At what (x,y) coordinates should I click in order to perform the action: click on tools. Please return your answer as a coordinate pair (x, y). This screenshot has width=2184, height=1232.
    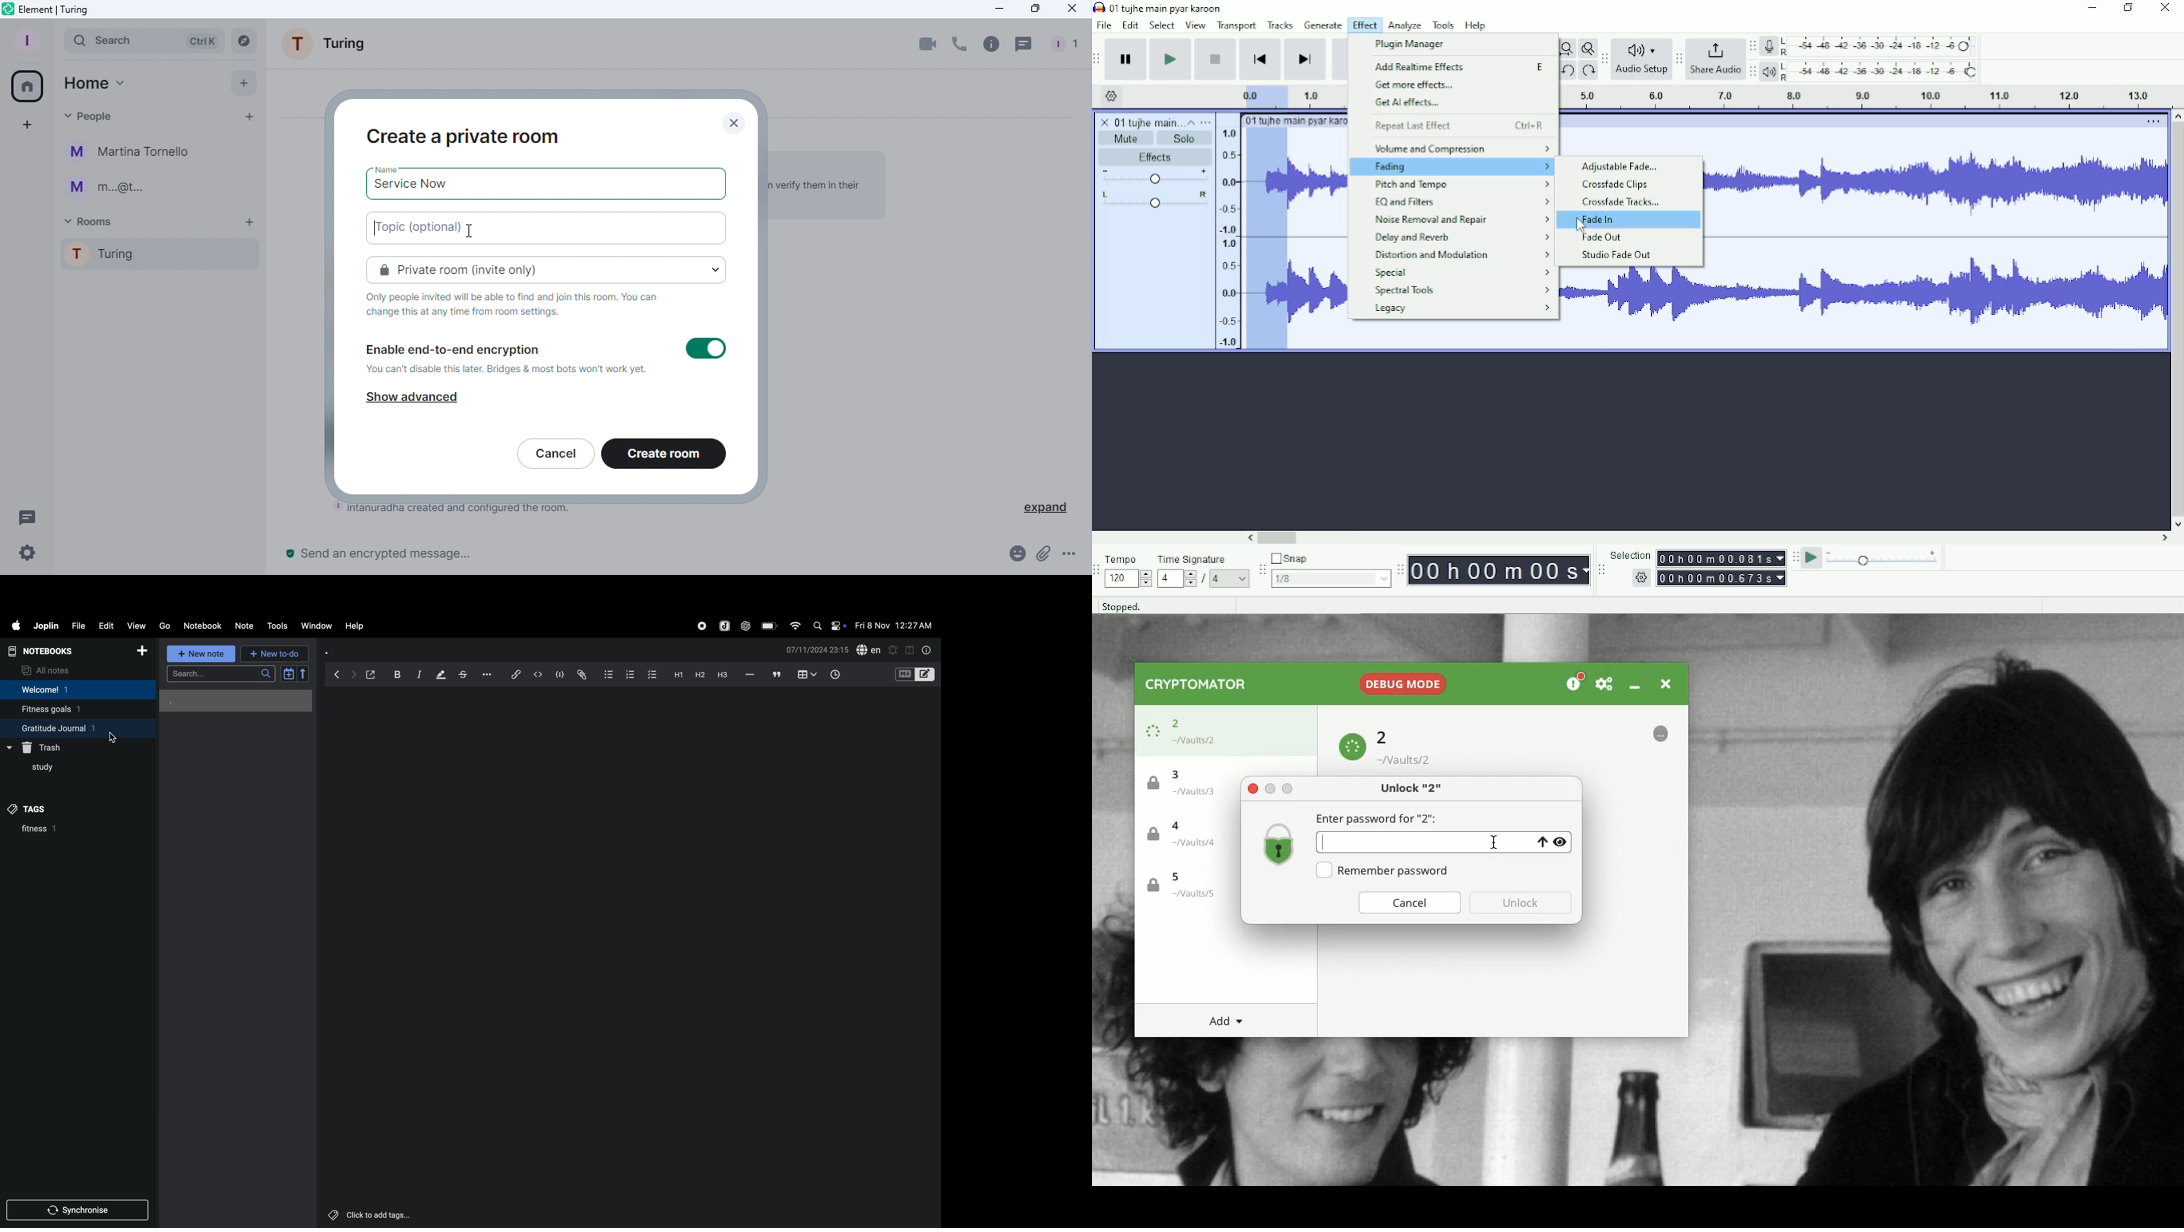
    Looking at the image, I should click on (277, 626).